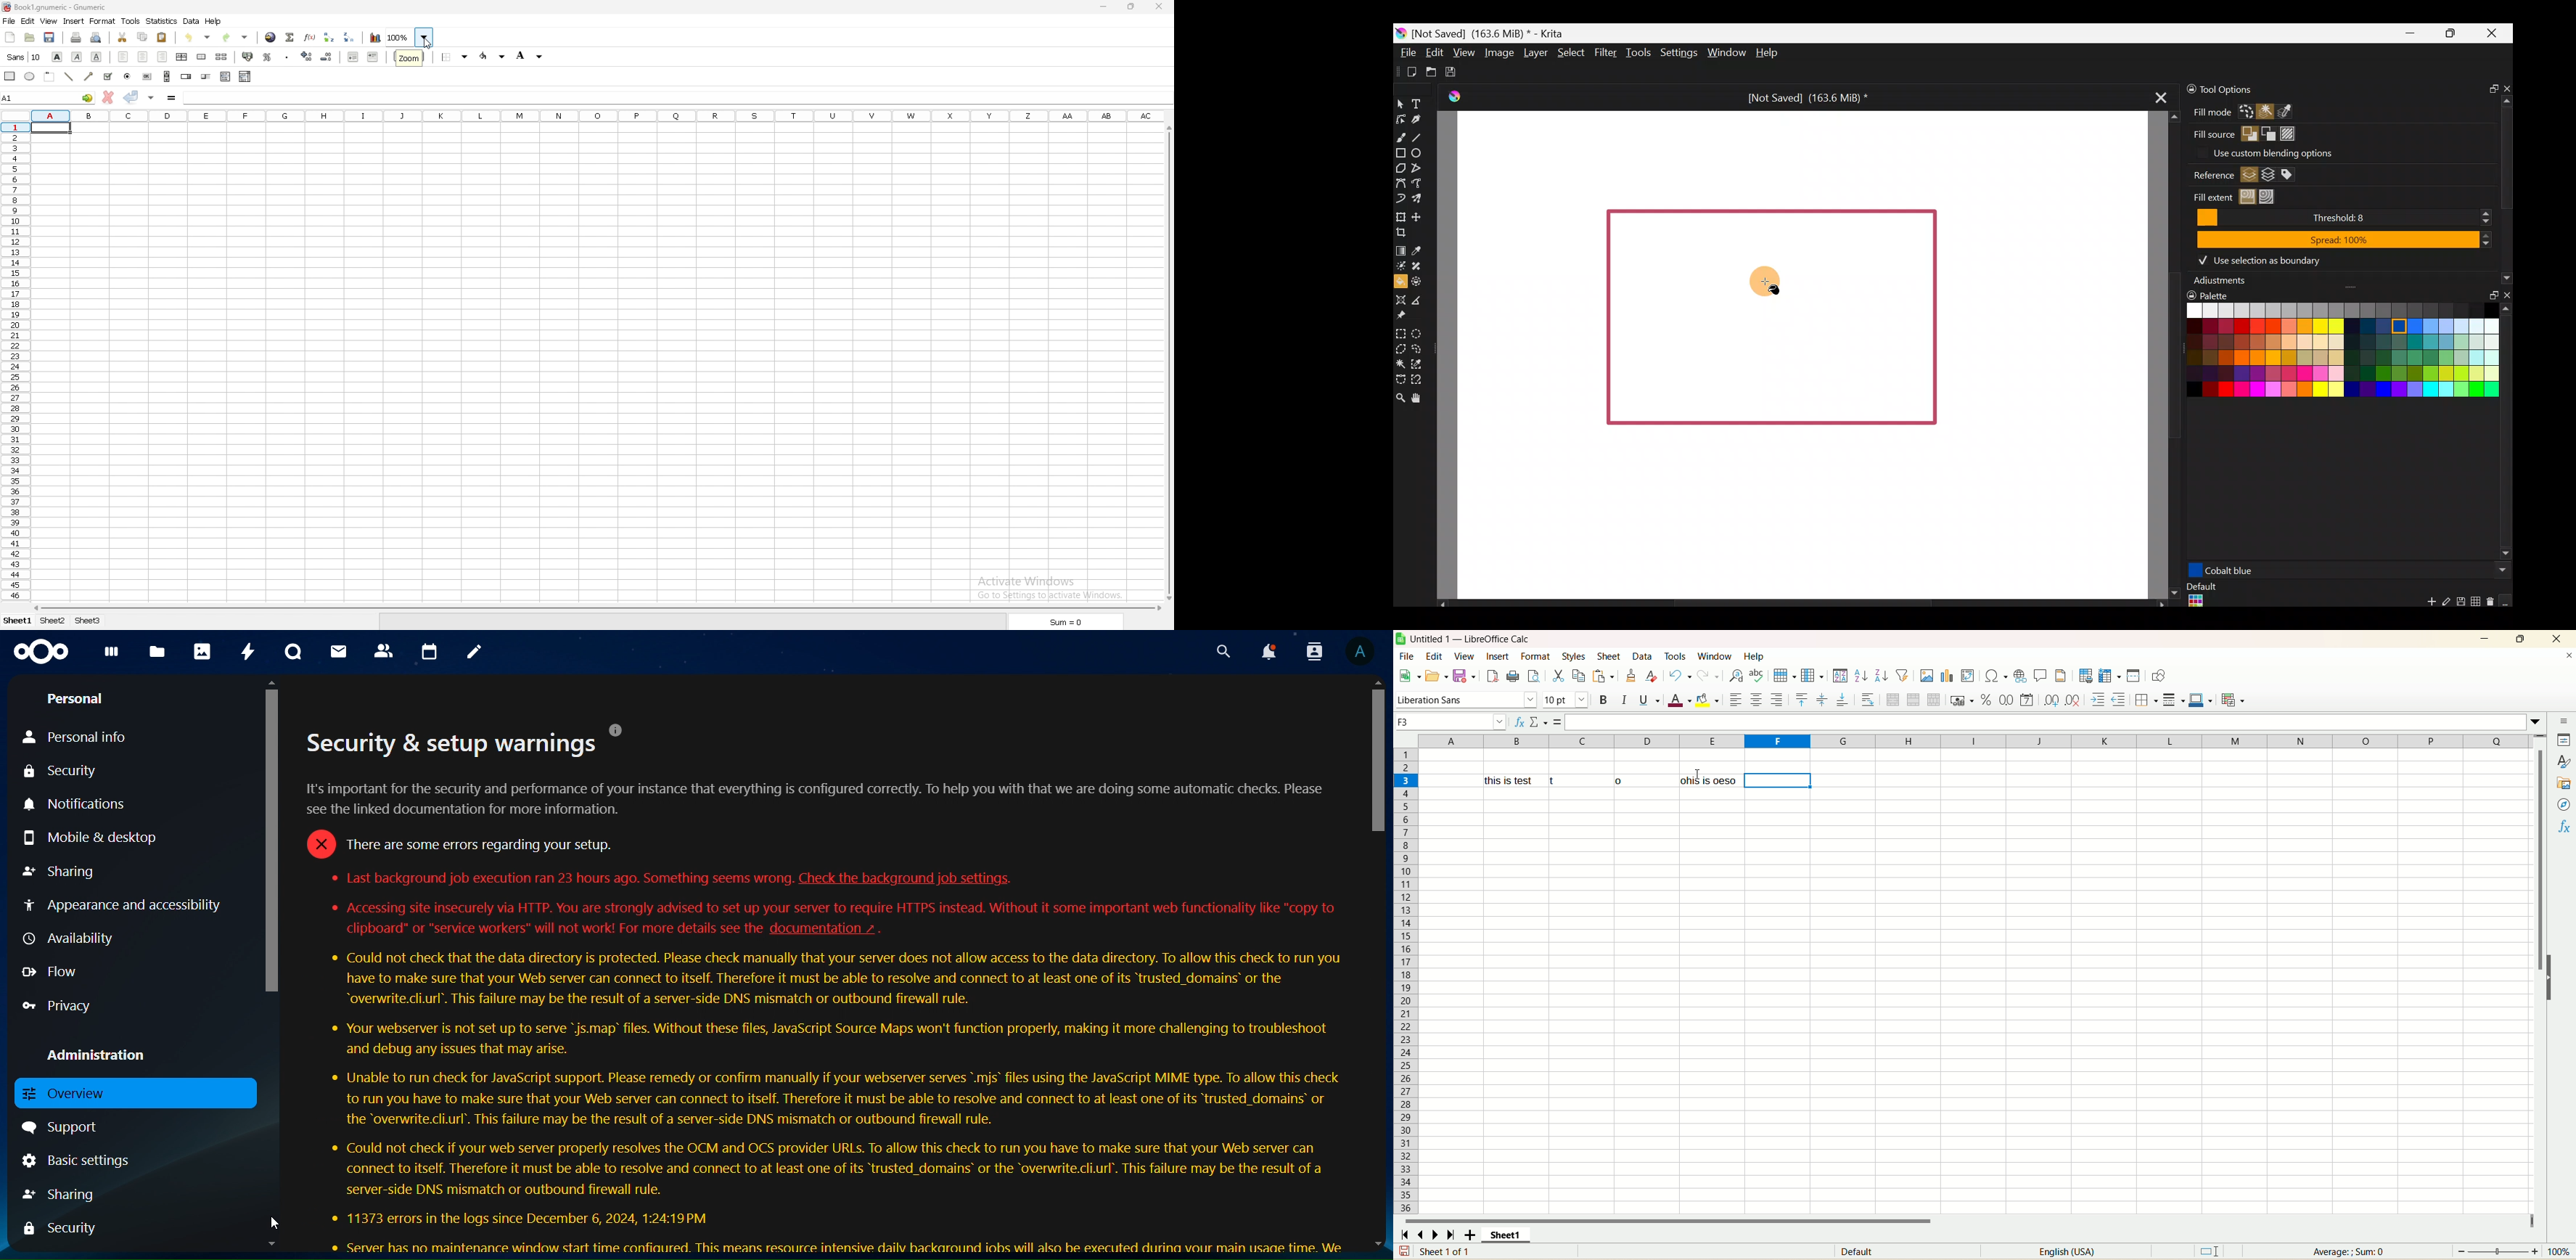 Image resolution: width=2576 pixels, height=1260 pixels. I want to click on Palette, so click(2214, 293).